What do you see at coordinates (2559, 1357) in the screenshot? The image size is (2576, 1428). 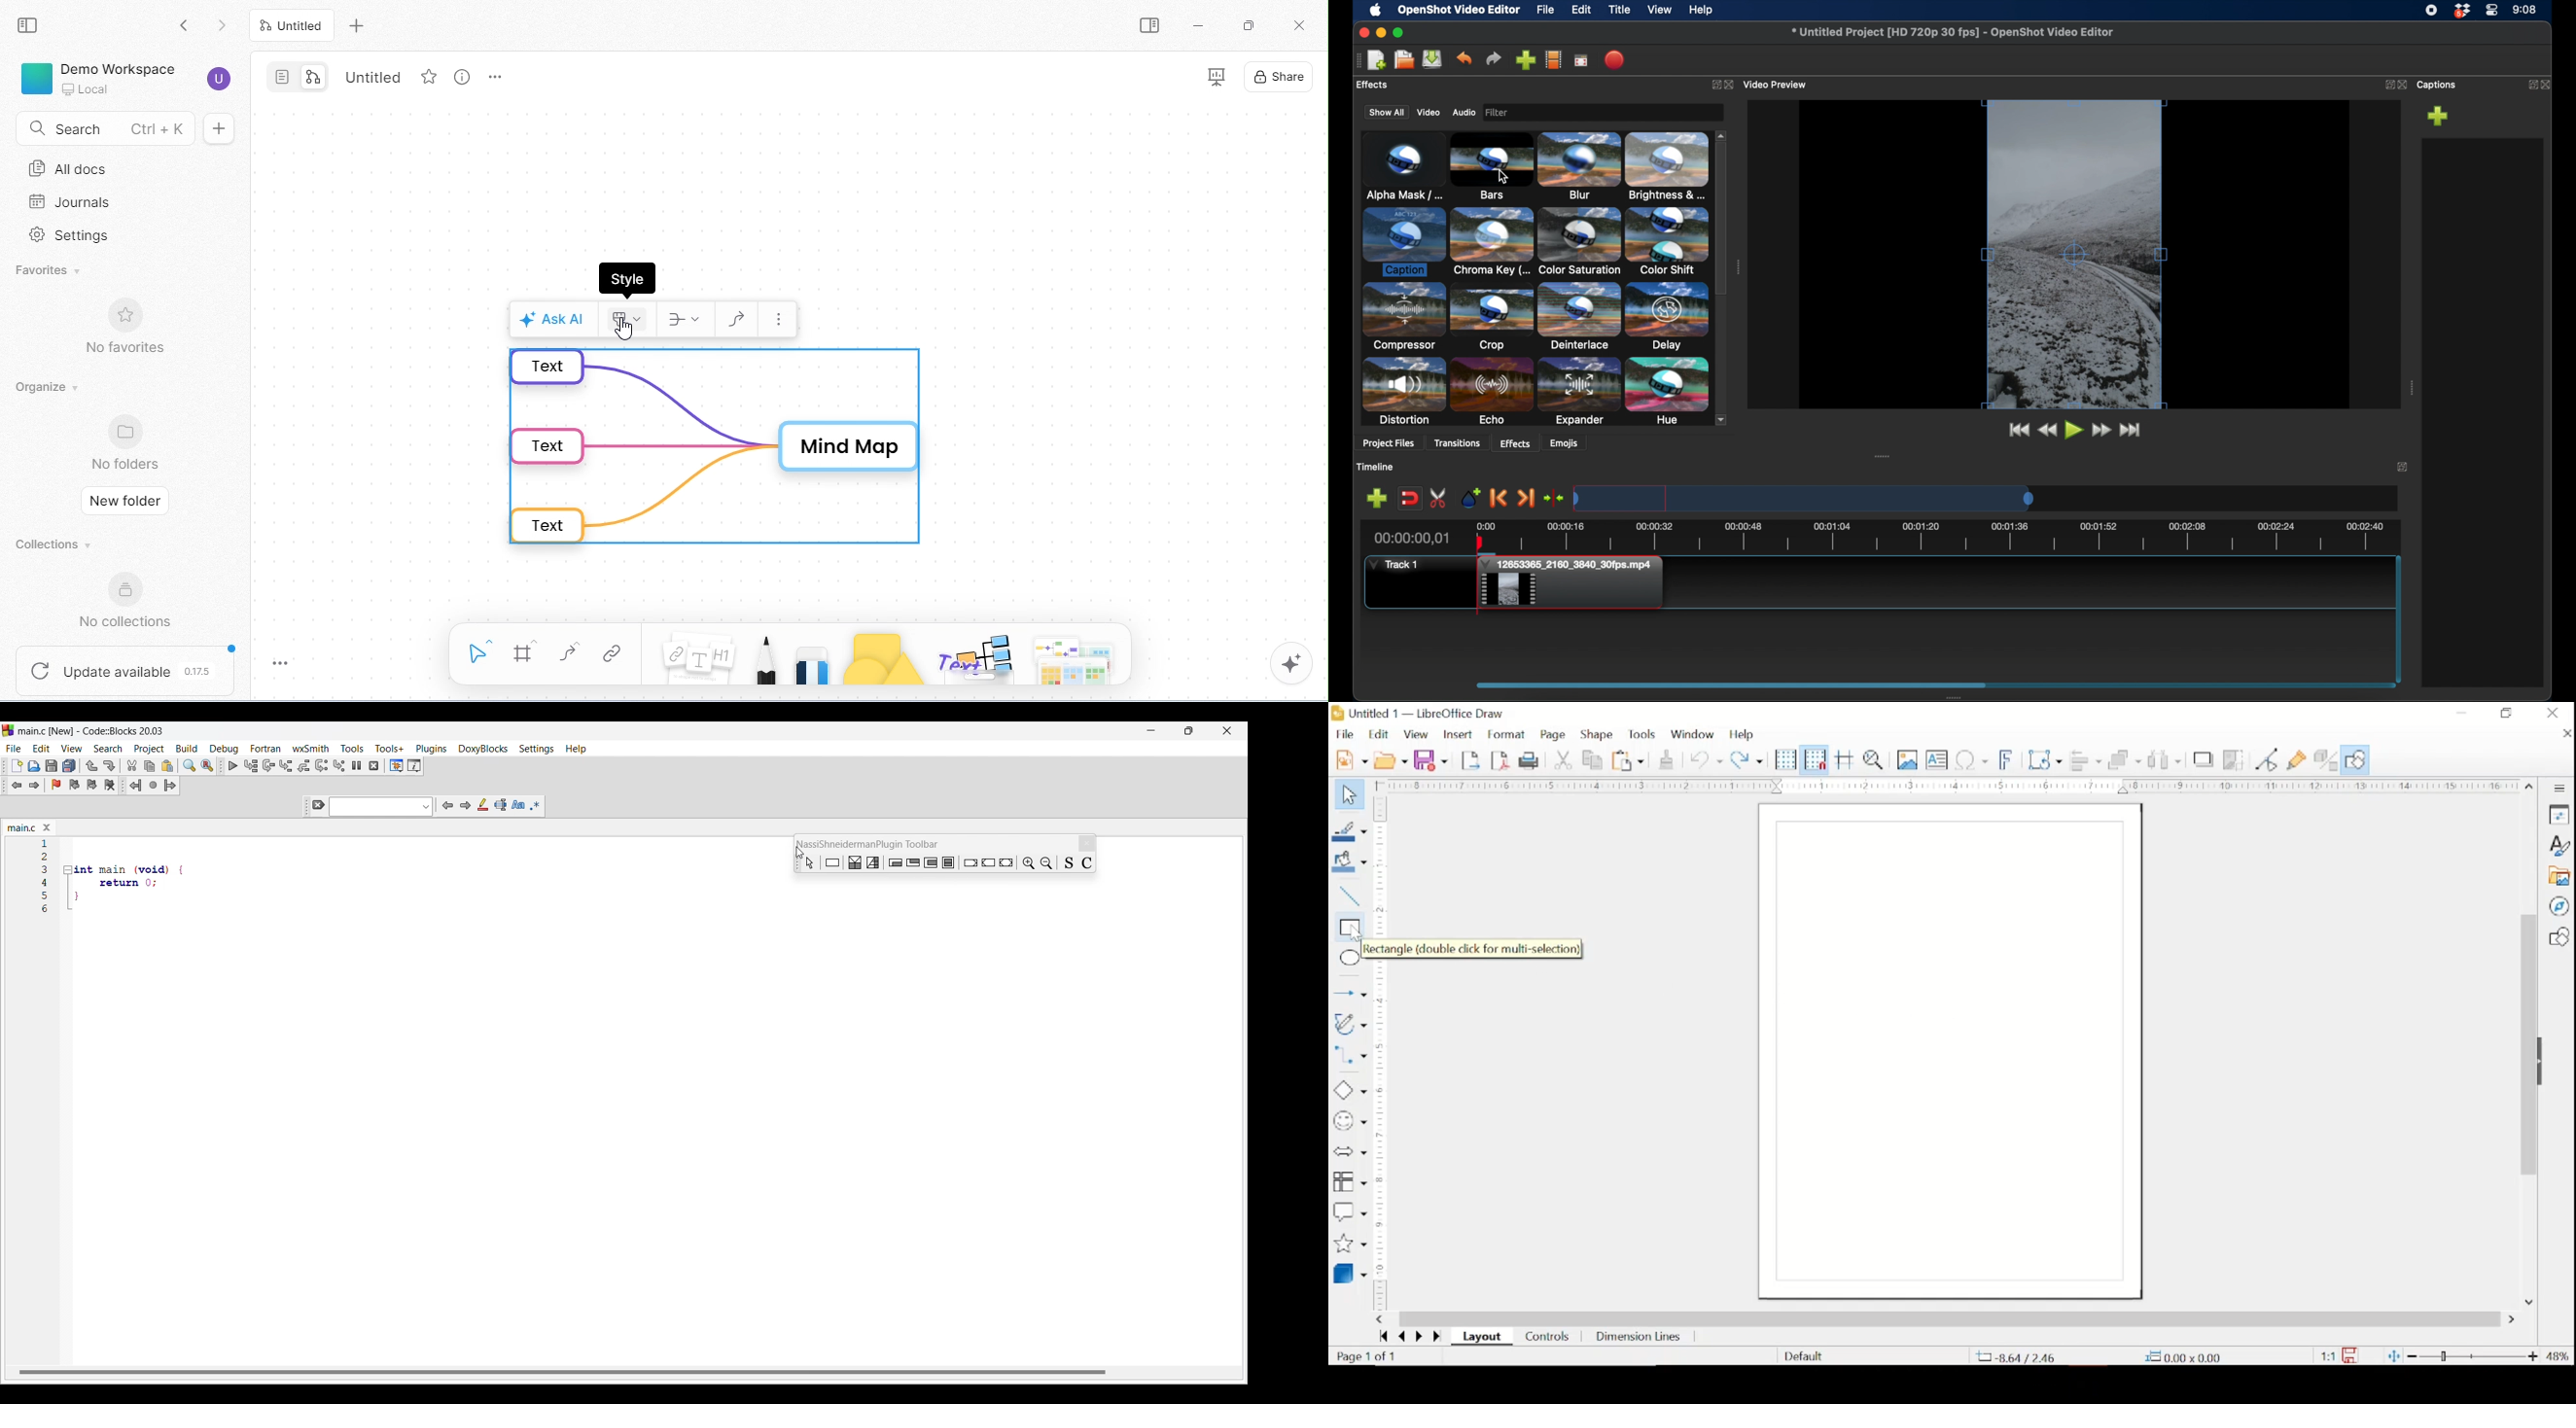 I see `zoom level` at bounding box center [2559, 1357].